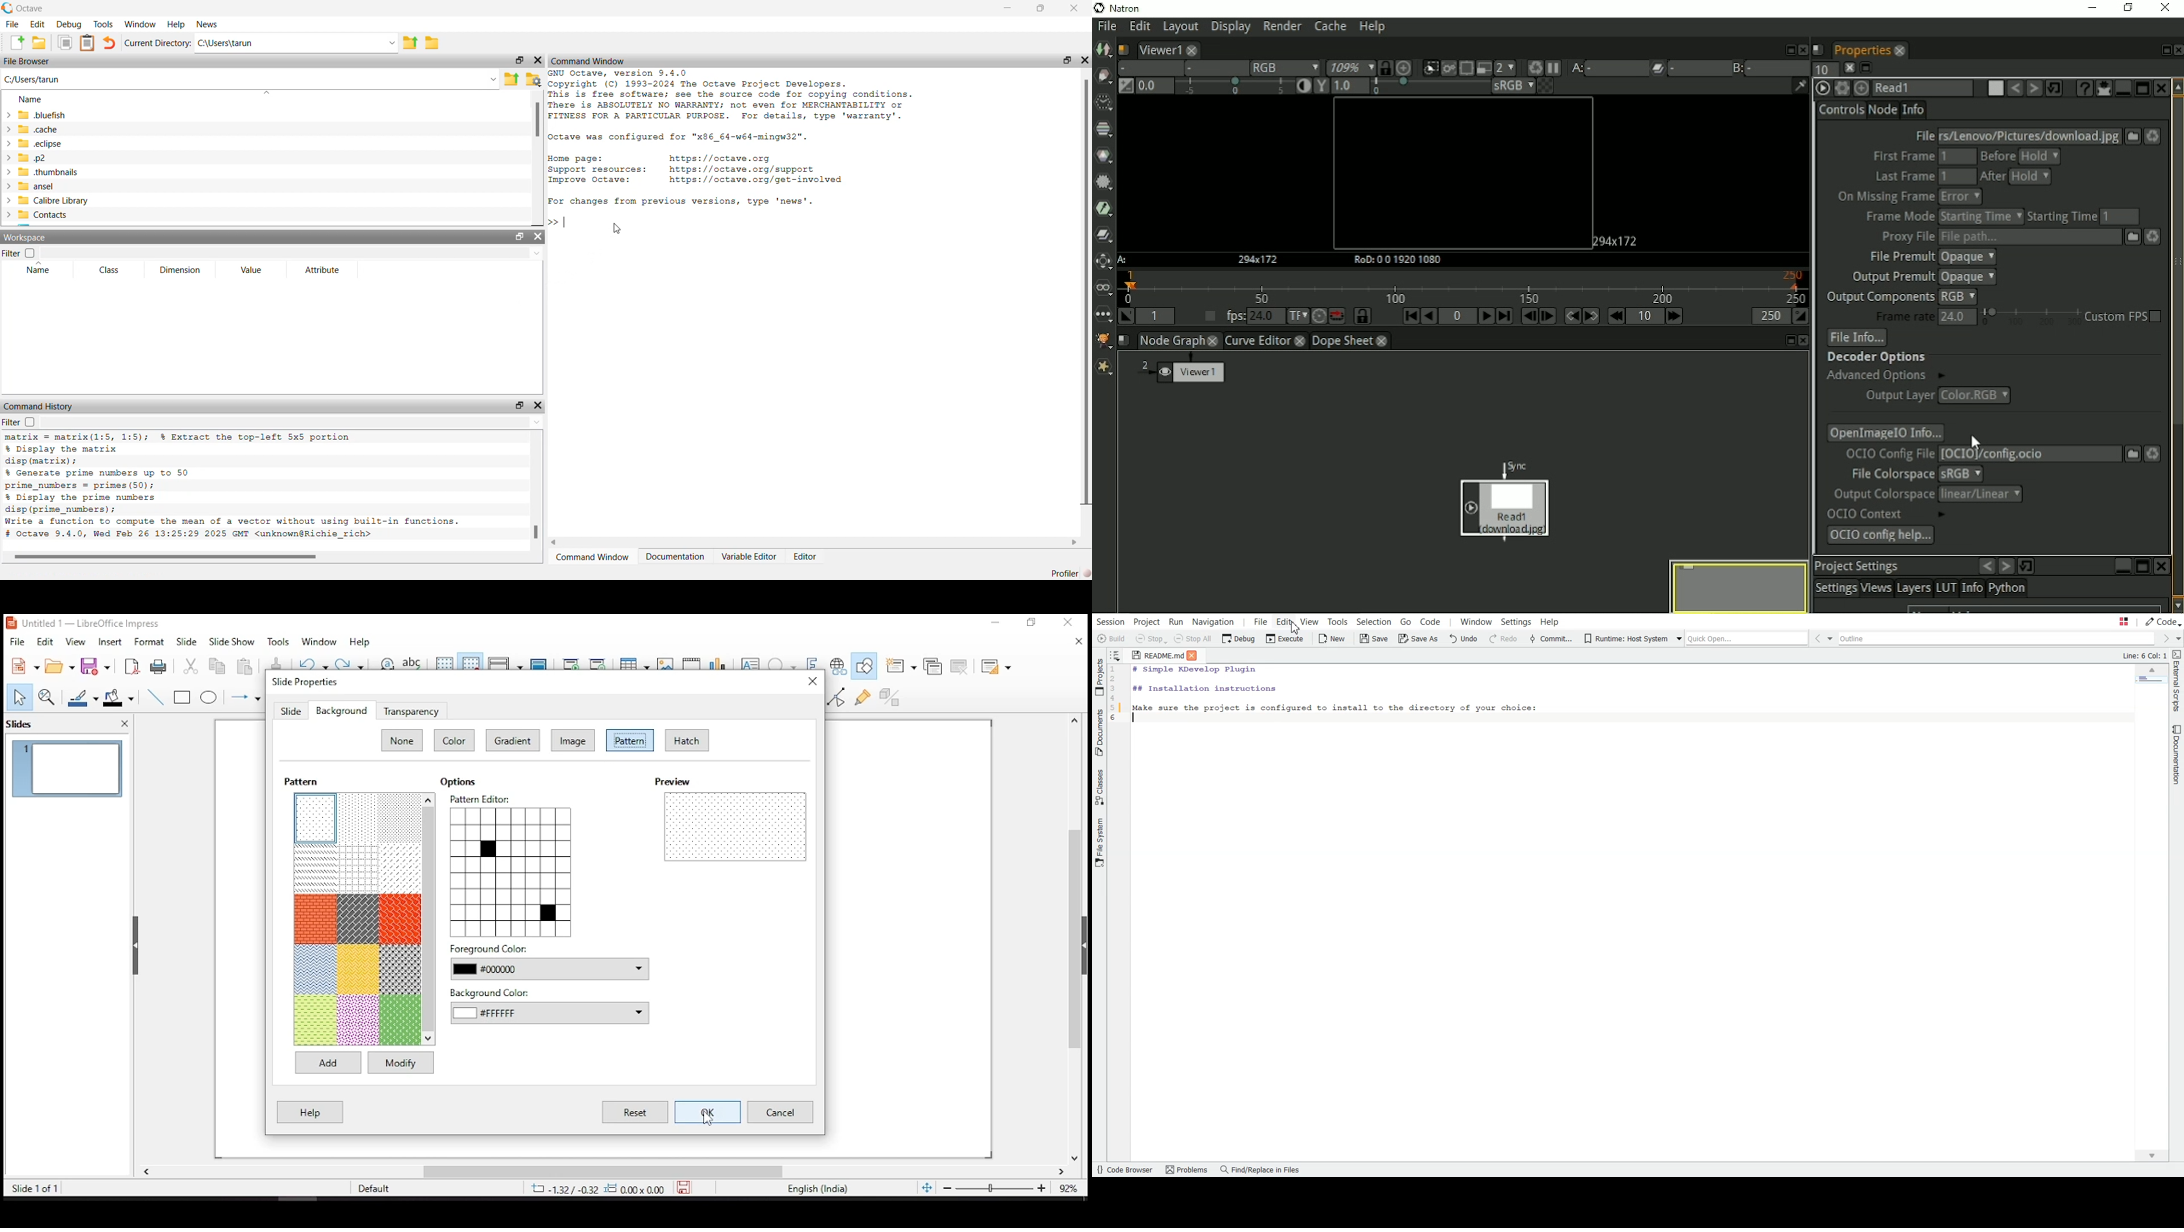  I want to click on file, so click(13, 24).